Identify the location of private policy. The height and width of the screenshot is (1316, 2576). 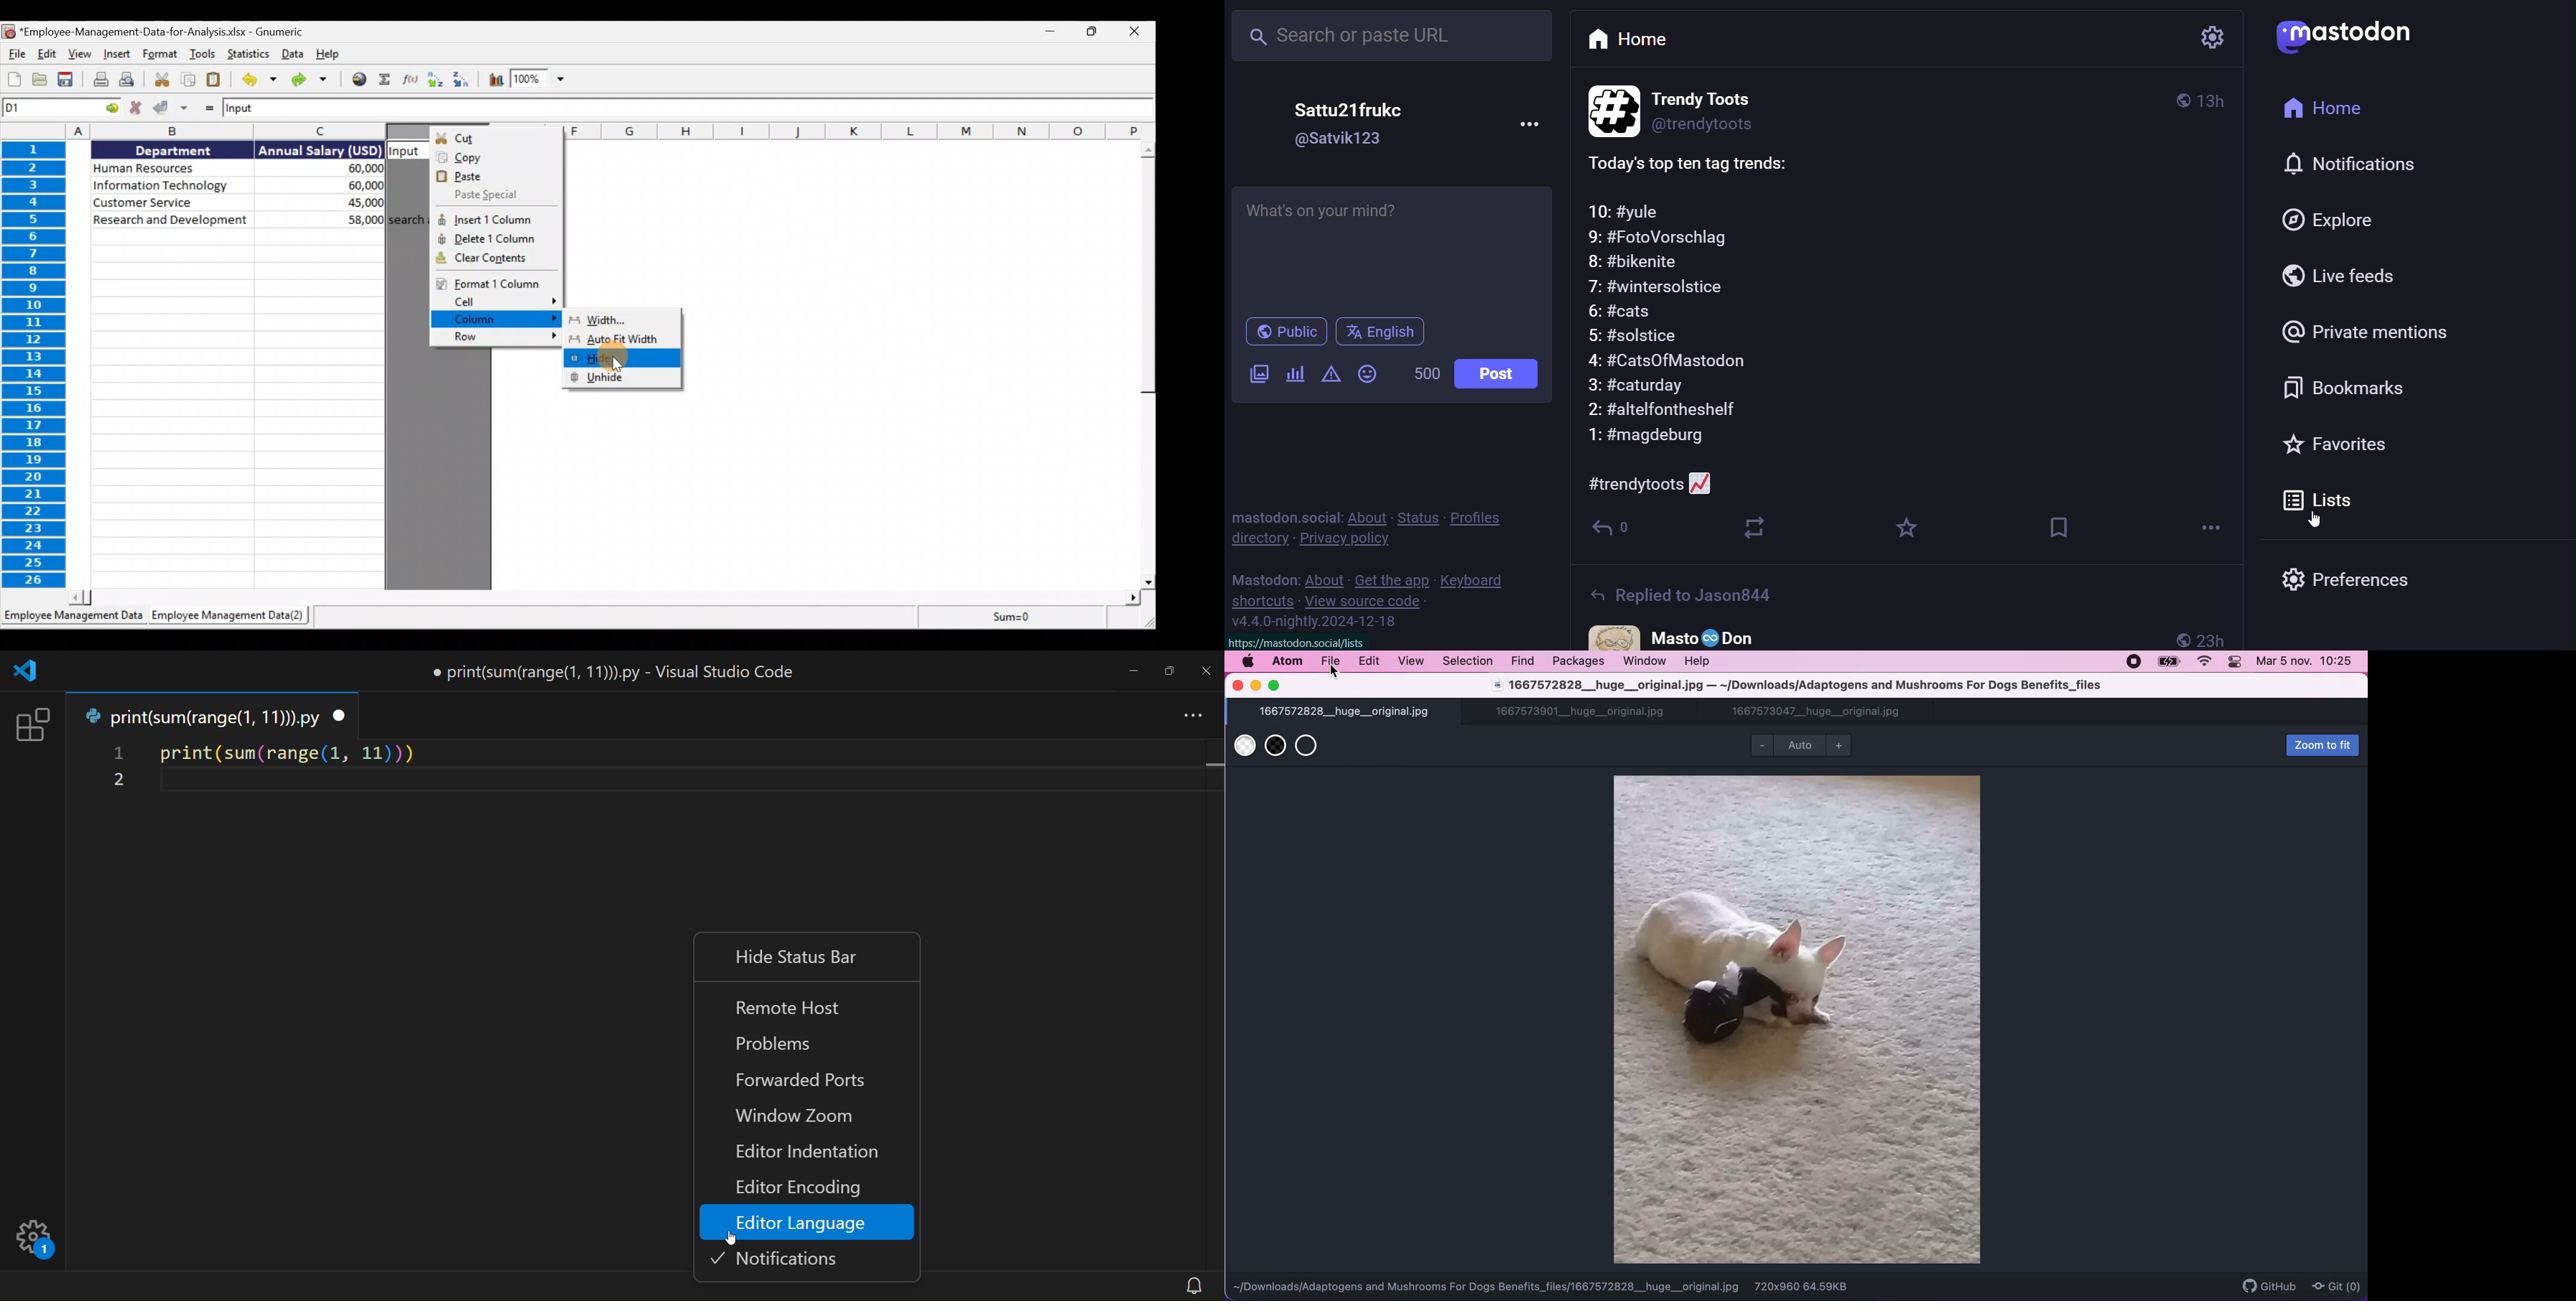
(1349, 539).